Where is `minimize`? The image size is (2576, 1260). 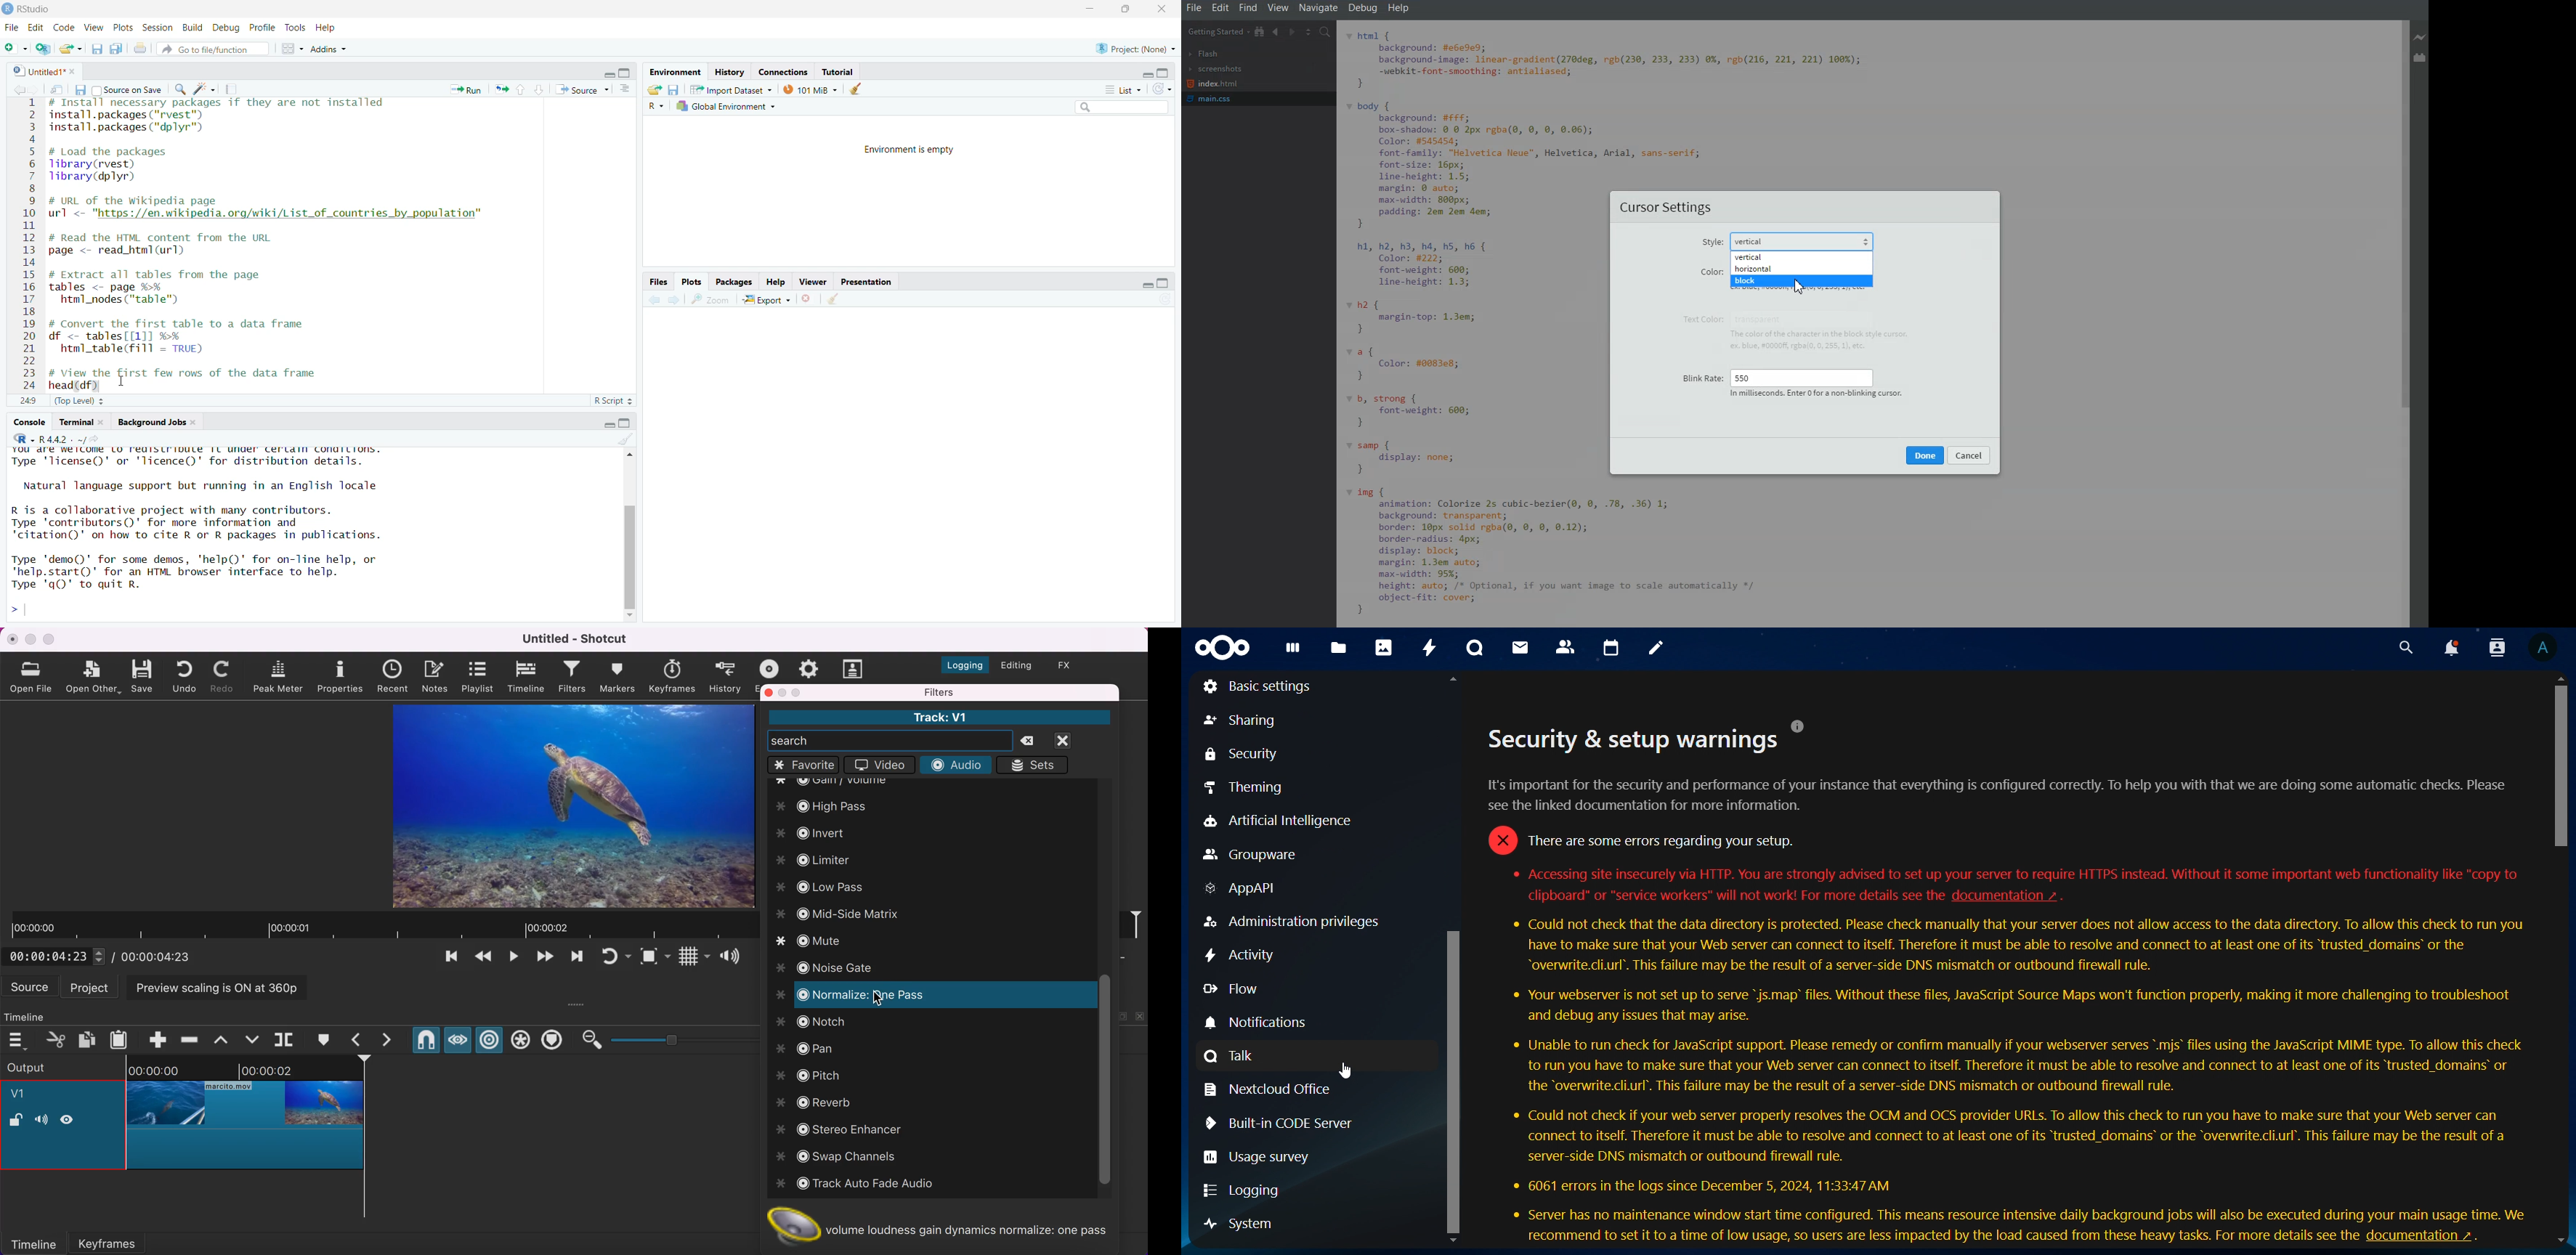
minimize is located at coordinates (30, 639).